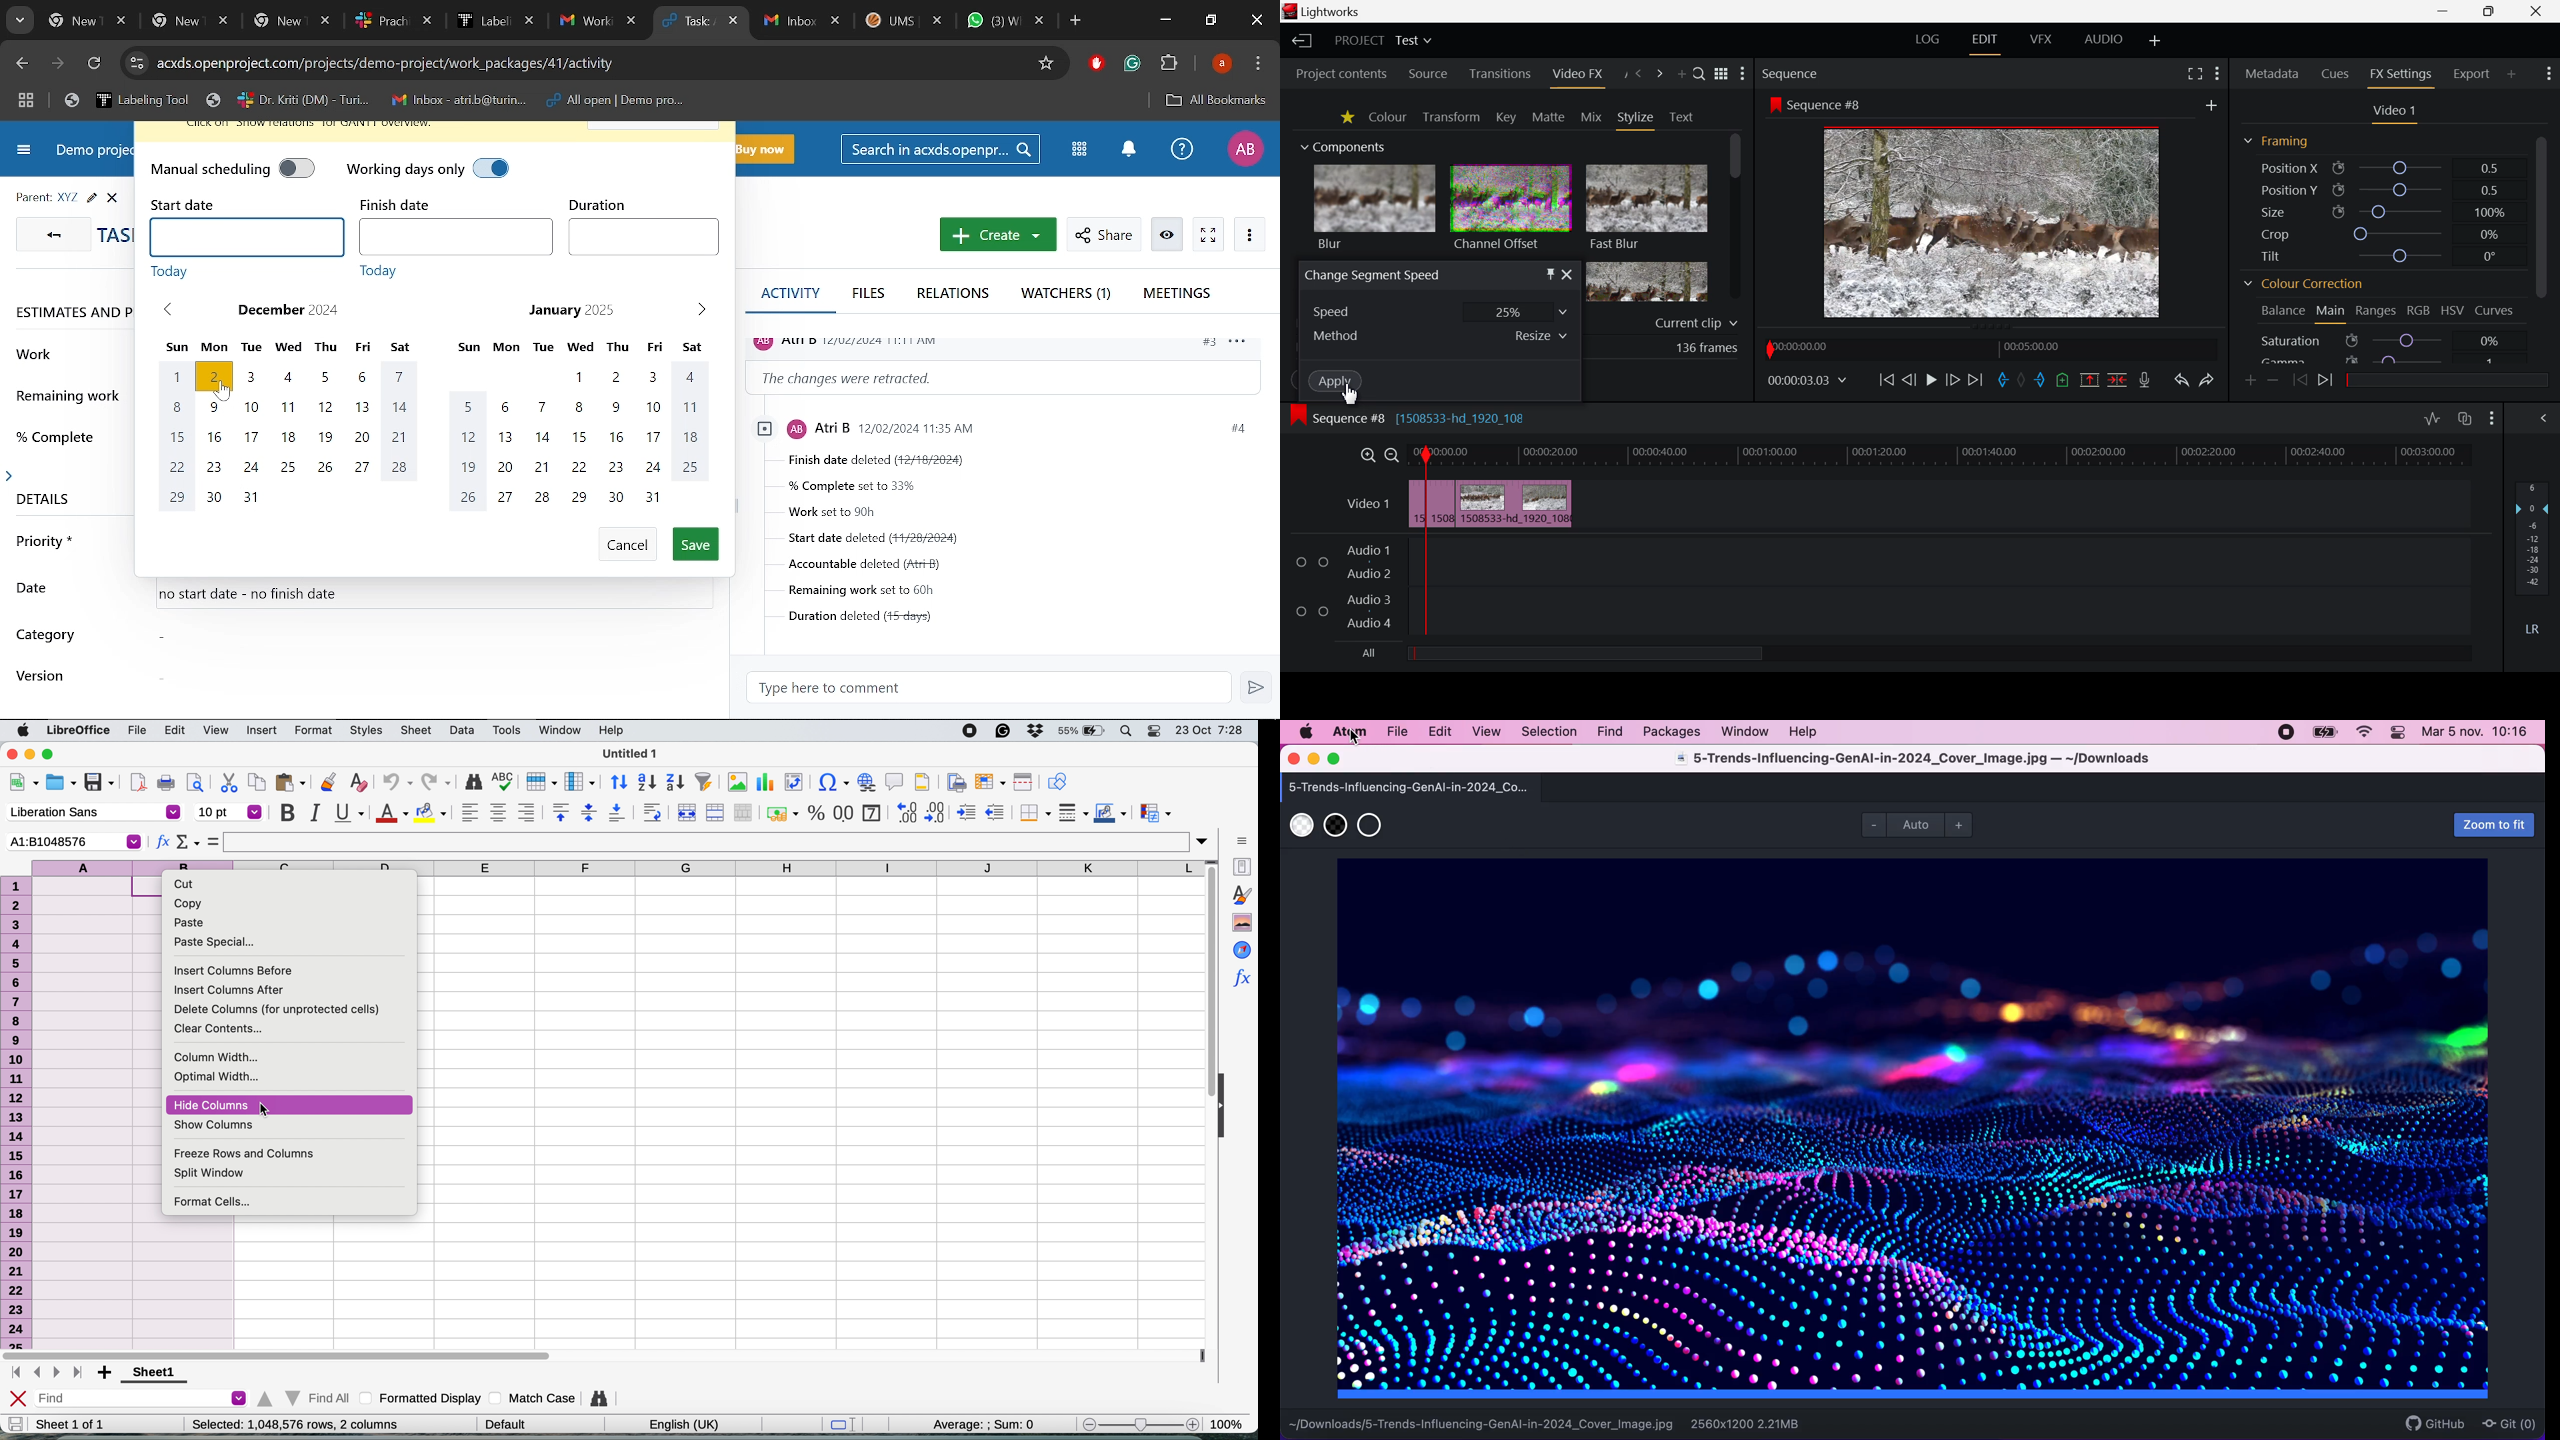  I want to click on Video Played, so click(1931, 384).